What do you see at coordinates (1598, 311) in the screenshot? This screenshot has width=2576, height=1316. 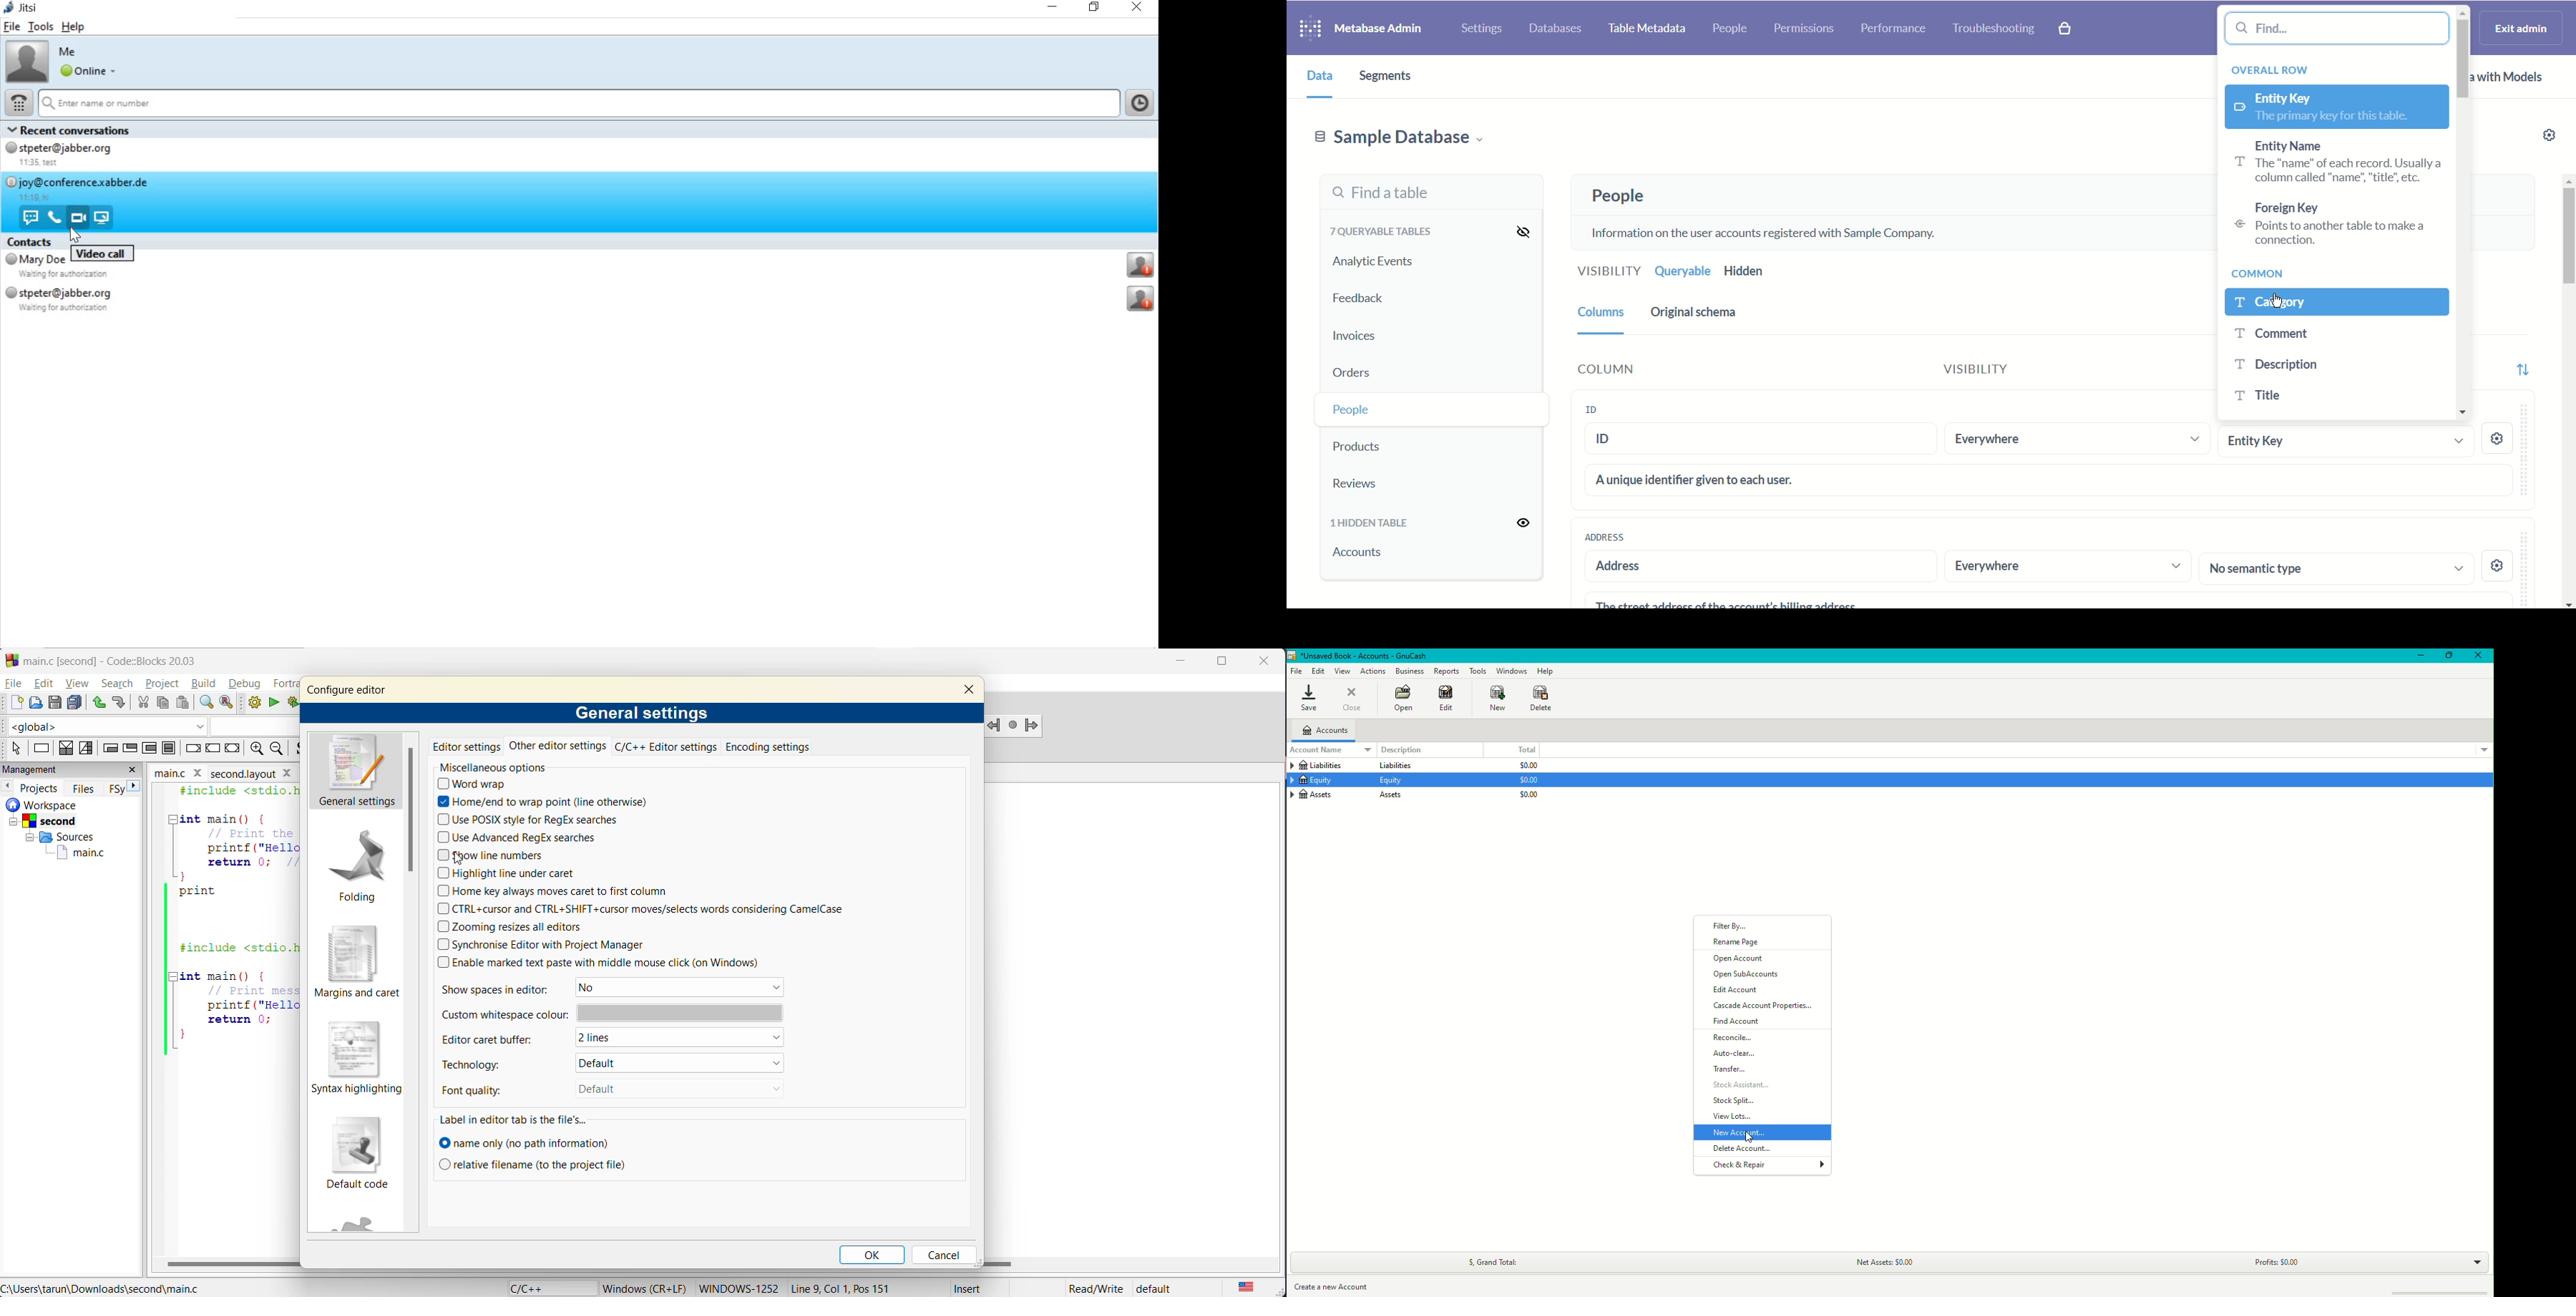 I see `Columns` at bounding box center [1598, 311].